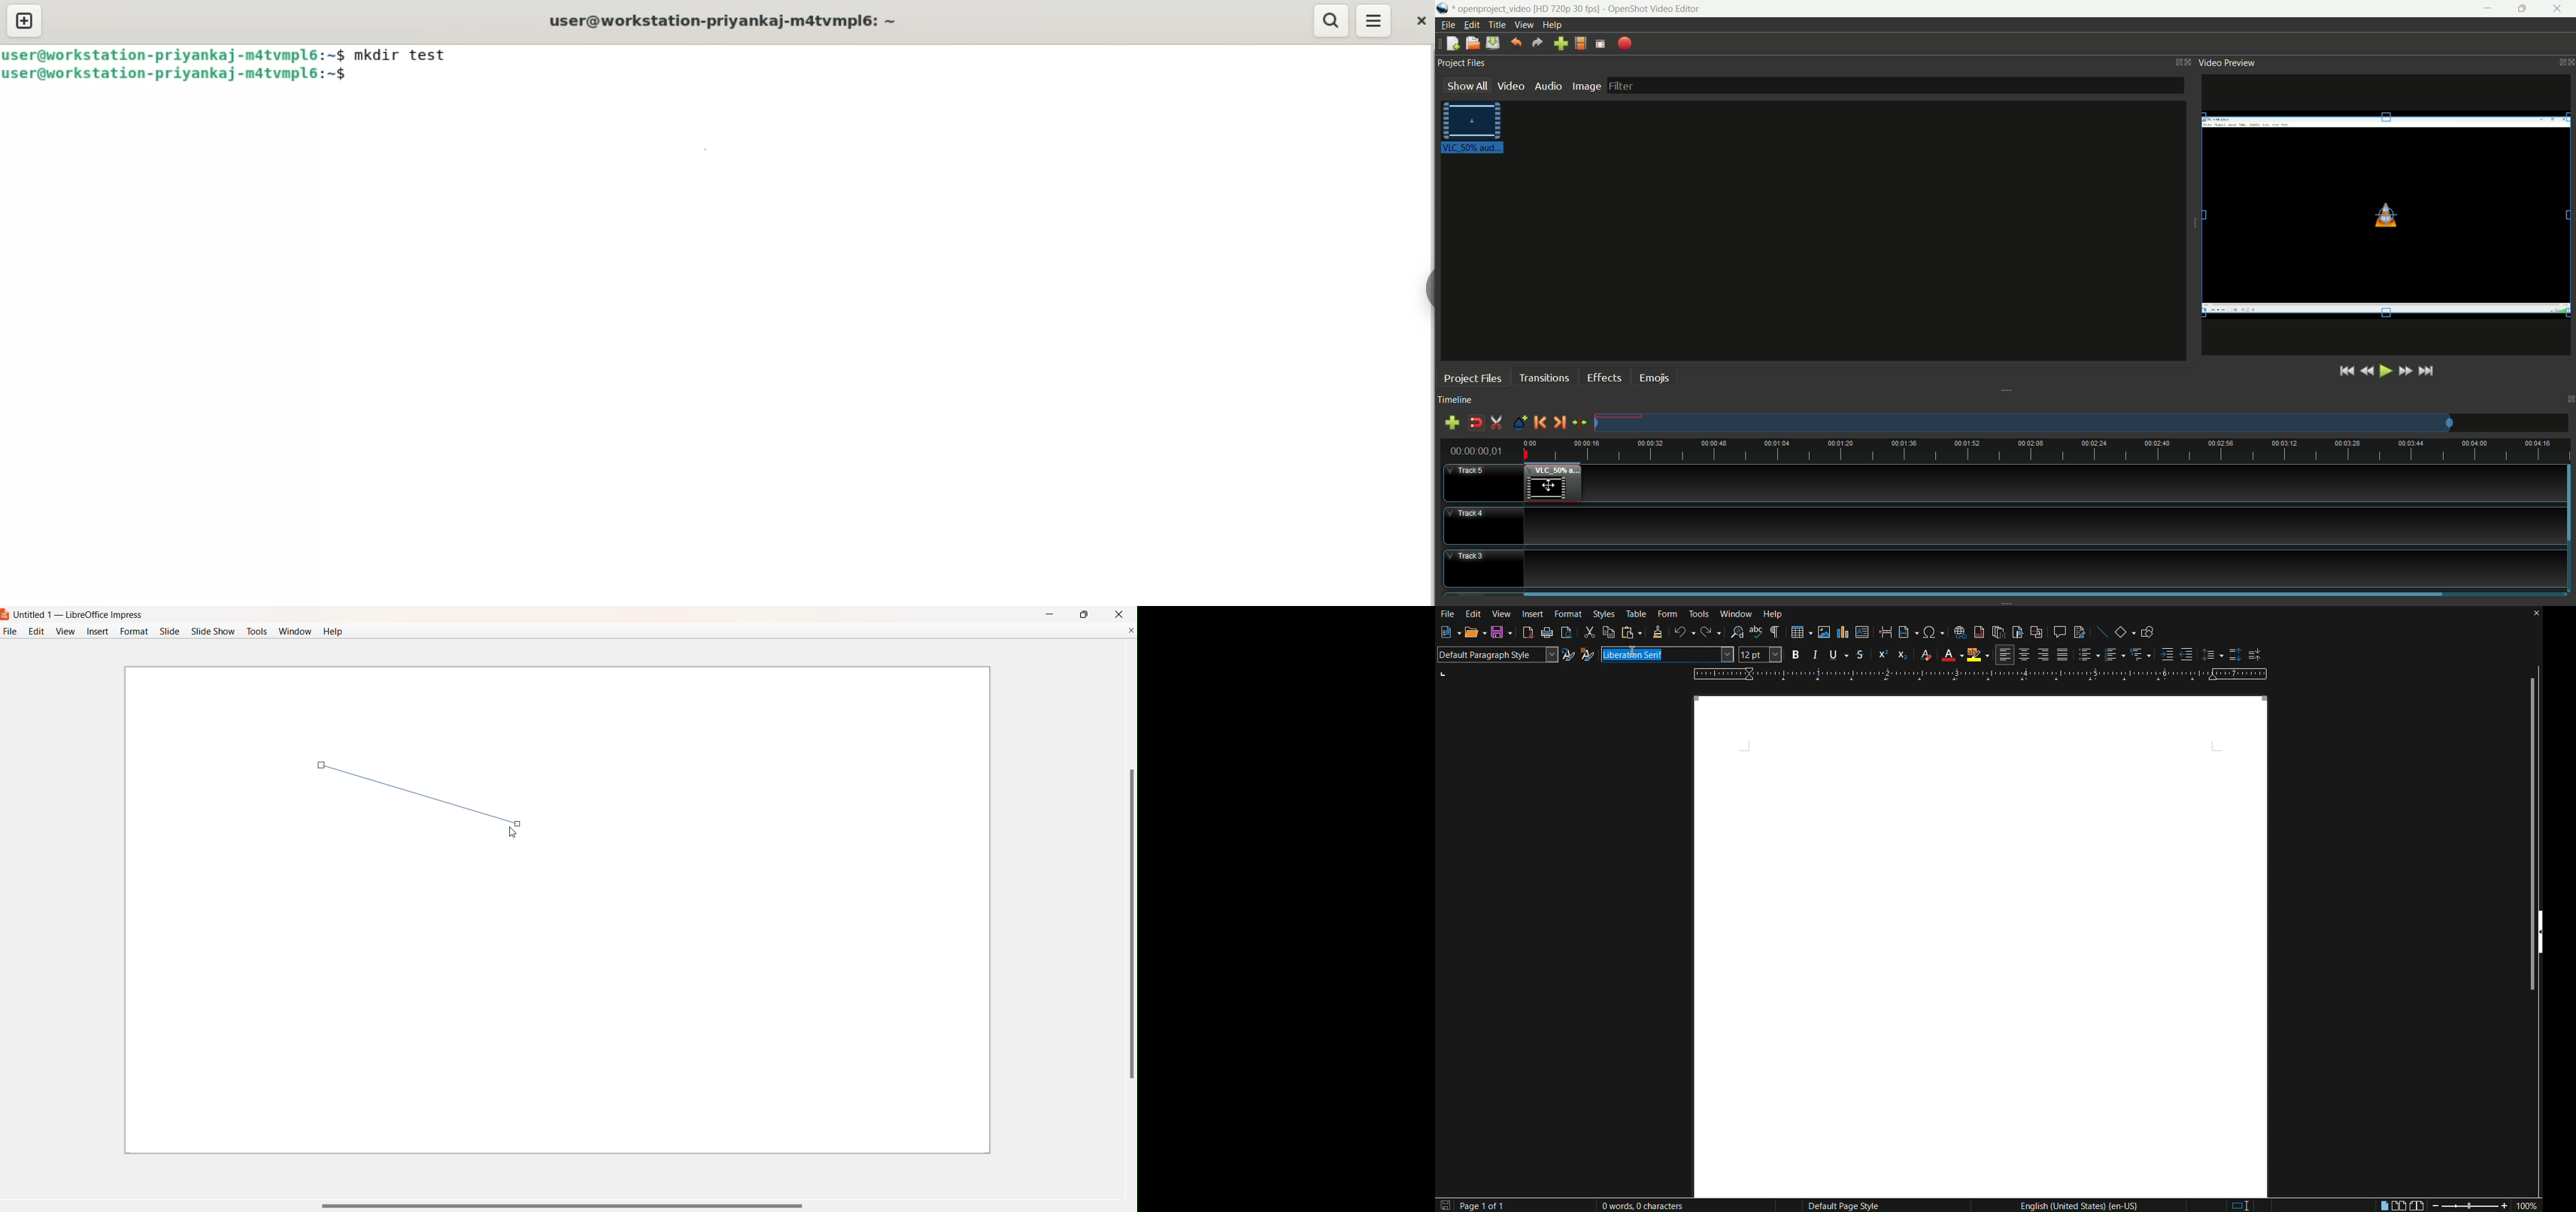  I want to click on video clip, so click(2388, 216).